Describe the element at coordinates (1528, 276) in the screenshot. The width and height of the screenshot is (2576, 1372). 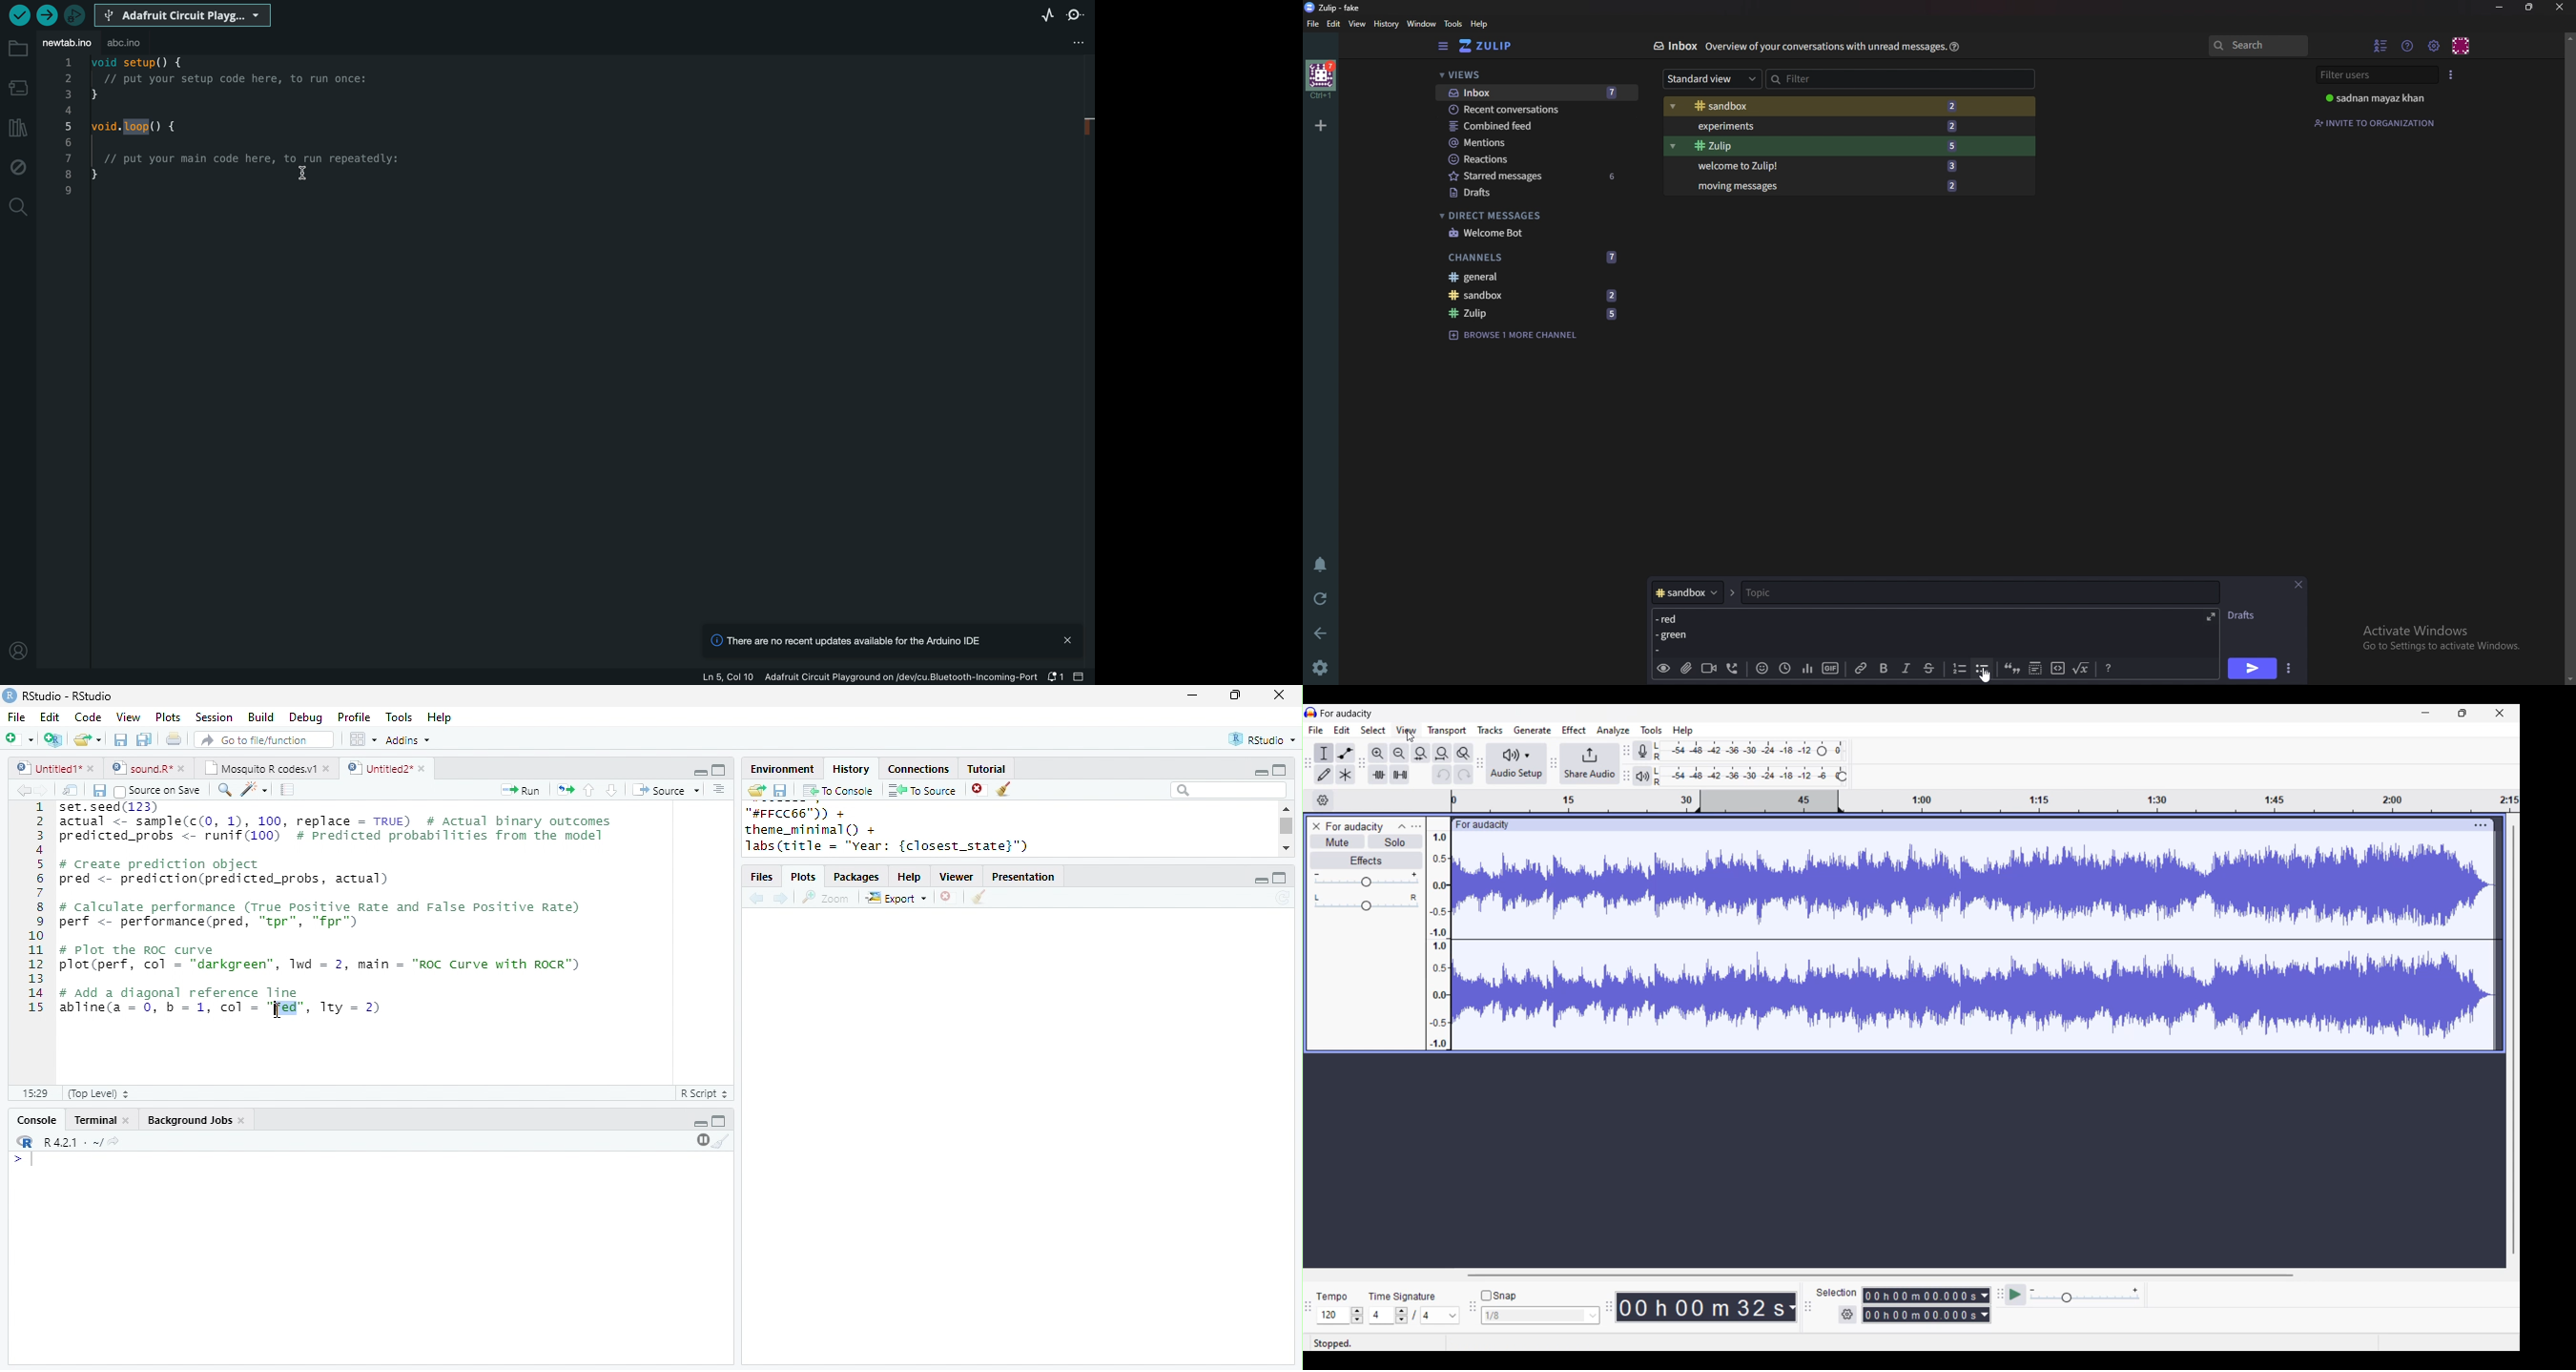
I see `General` at that location.